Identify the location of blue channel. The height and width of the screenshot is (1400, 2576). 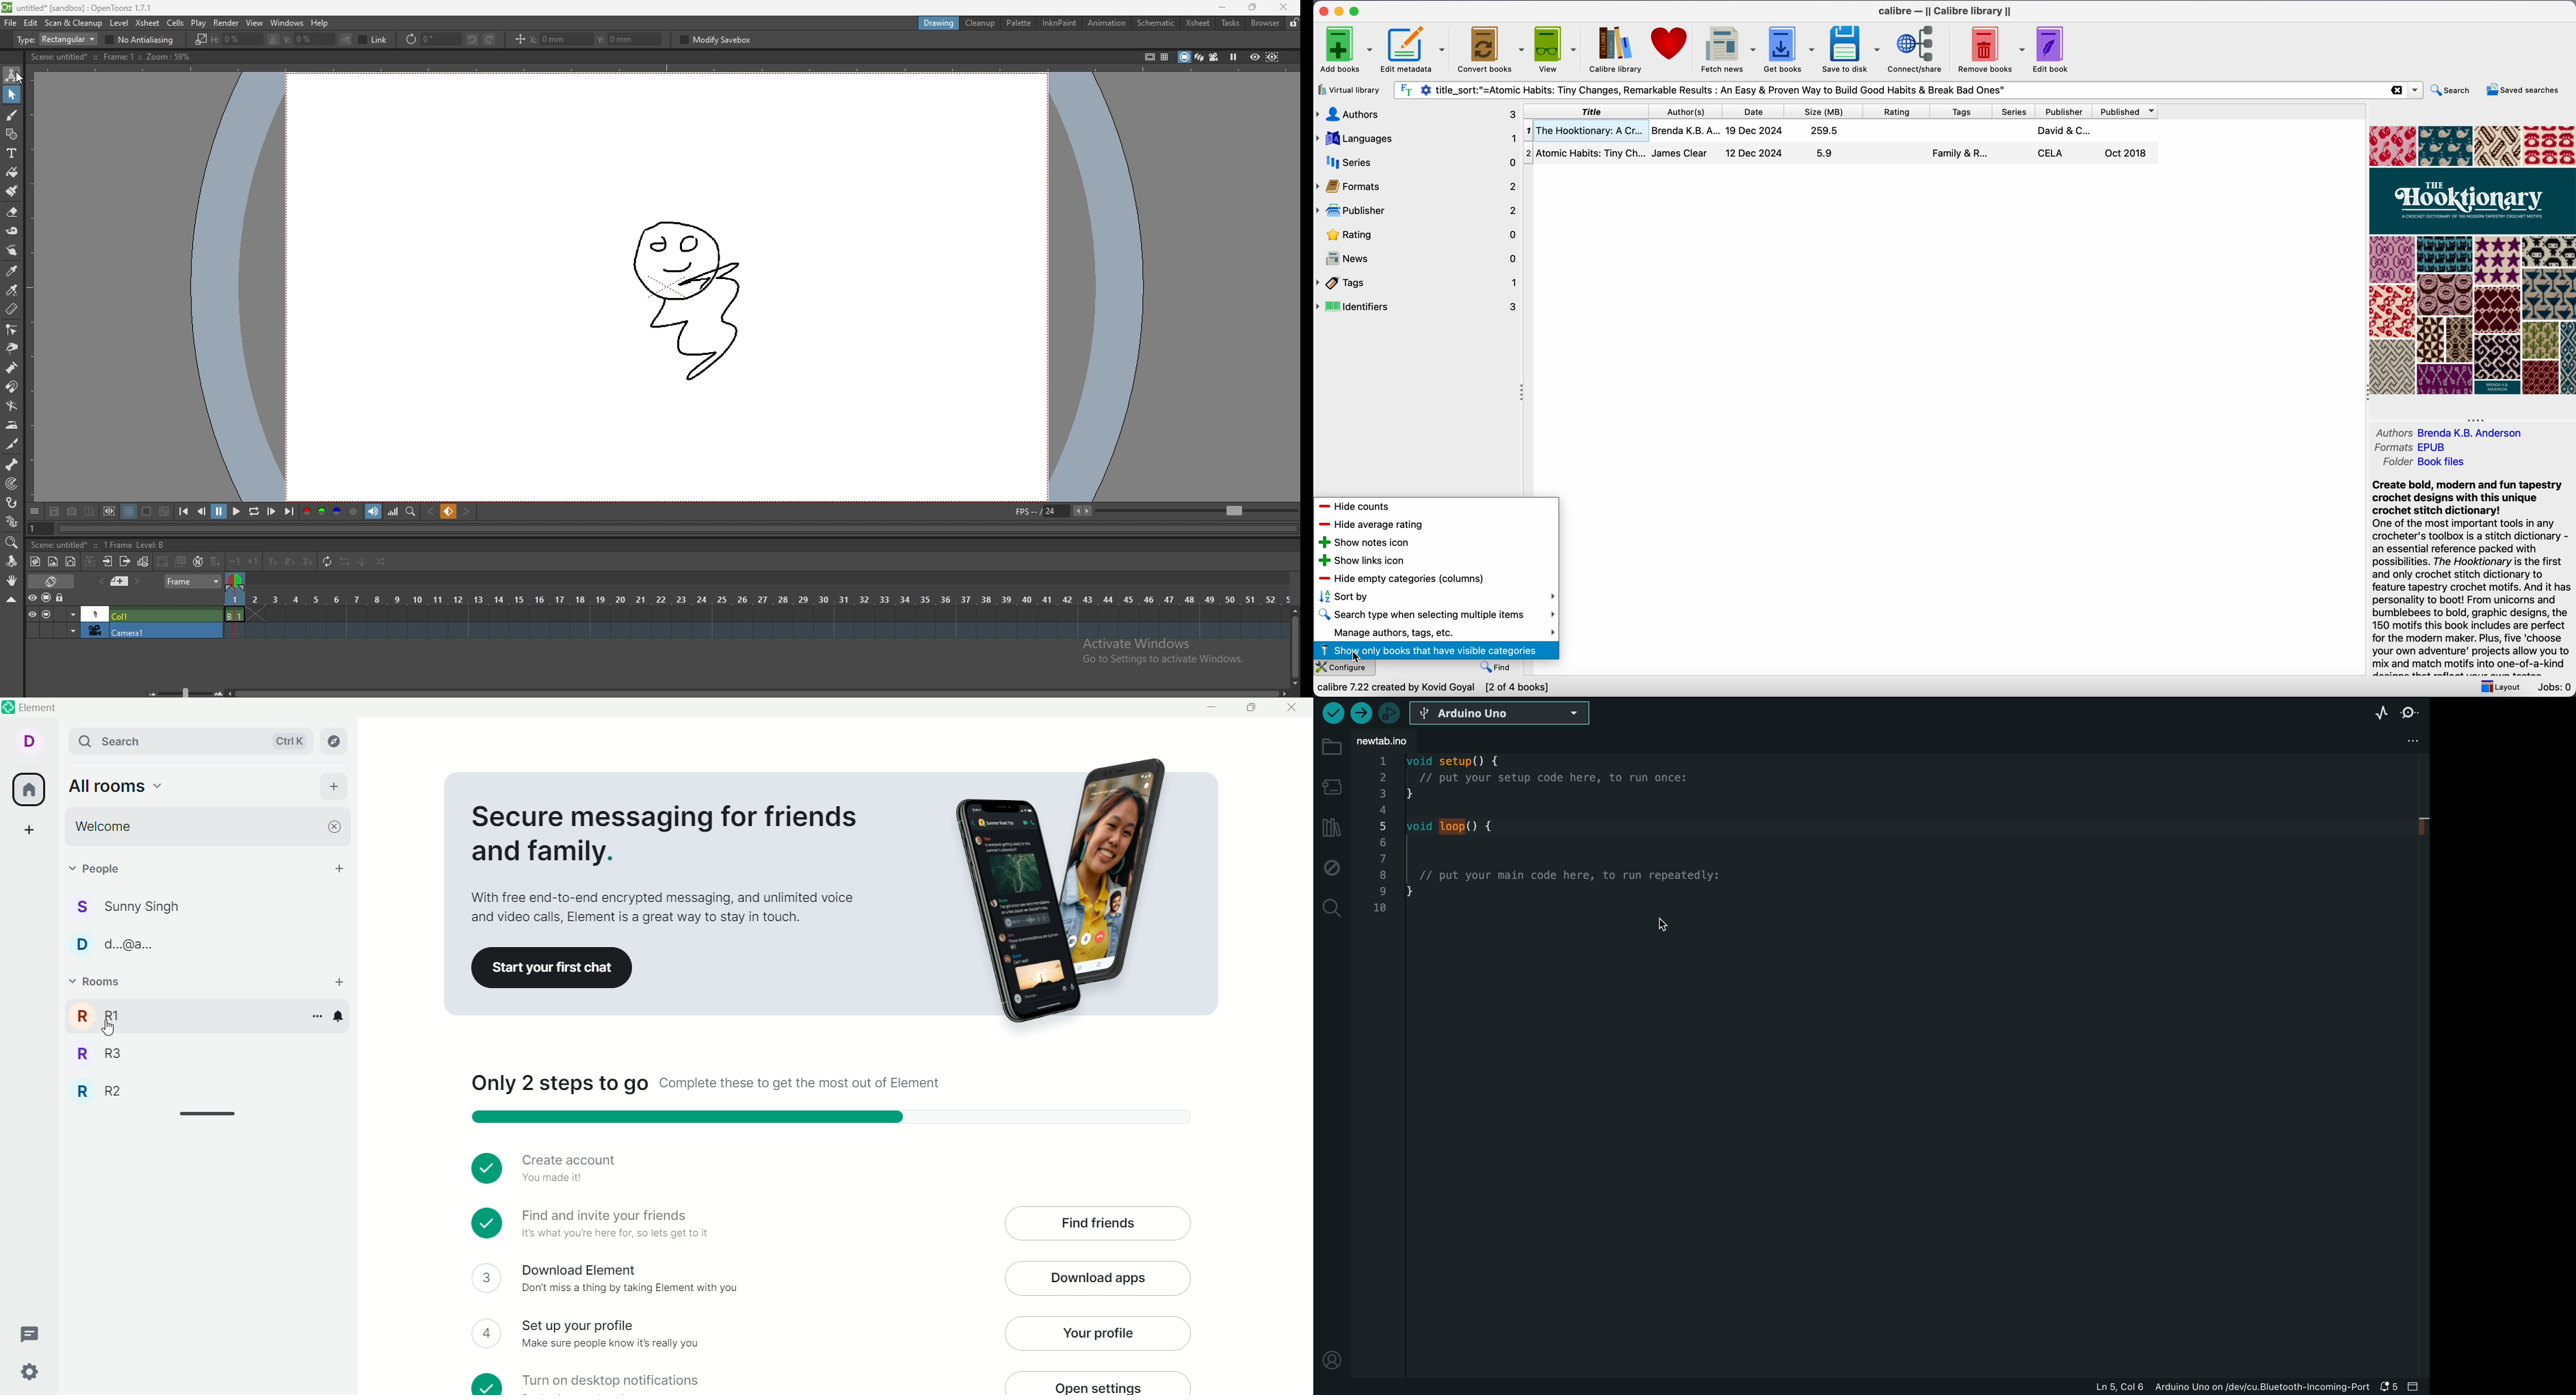
(336, 511).